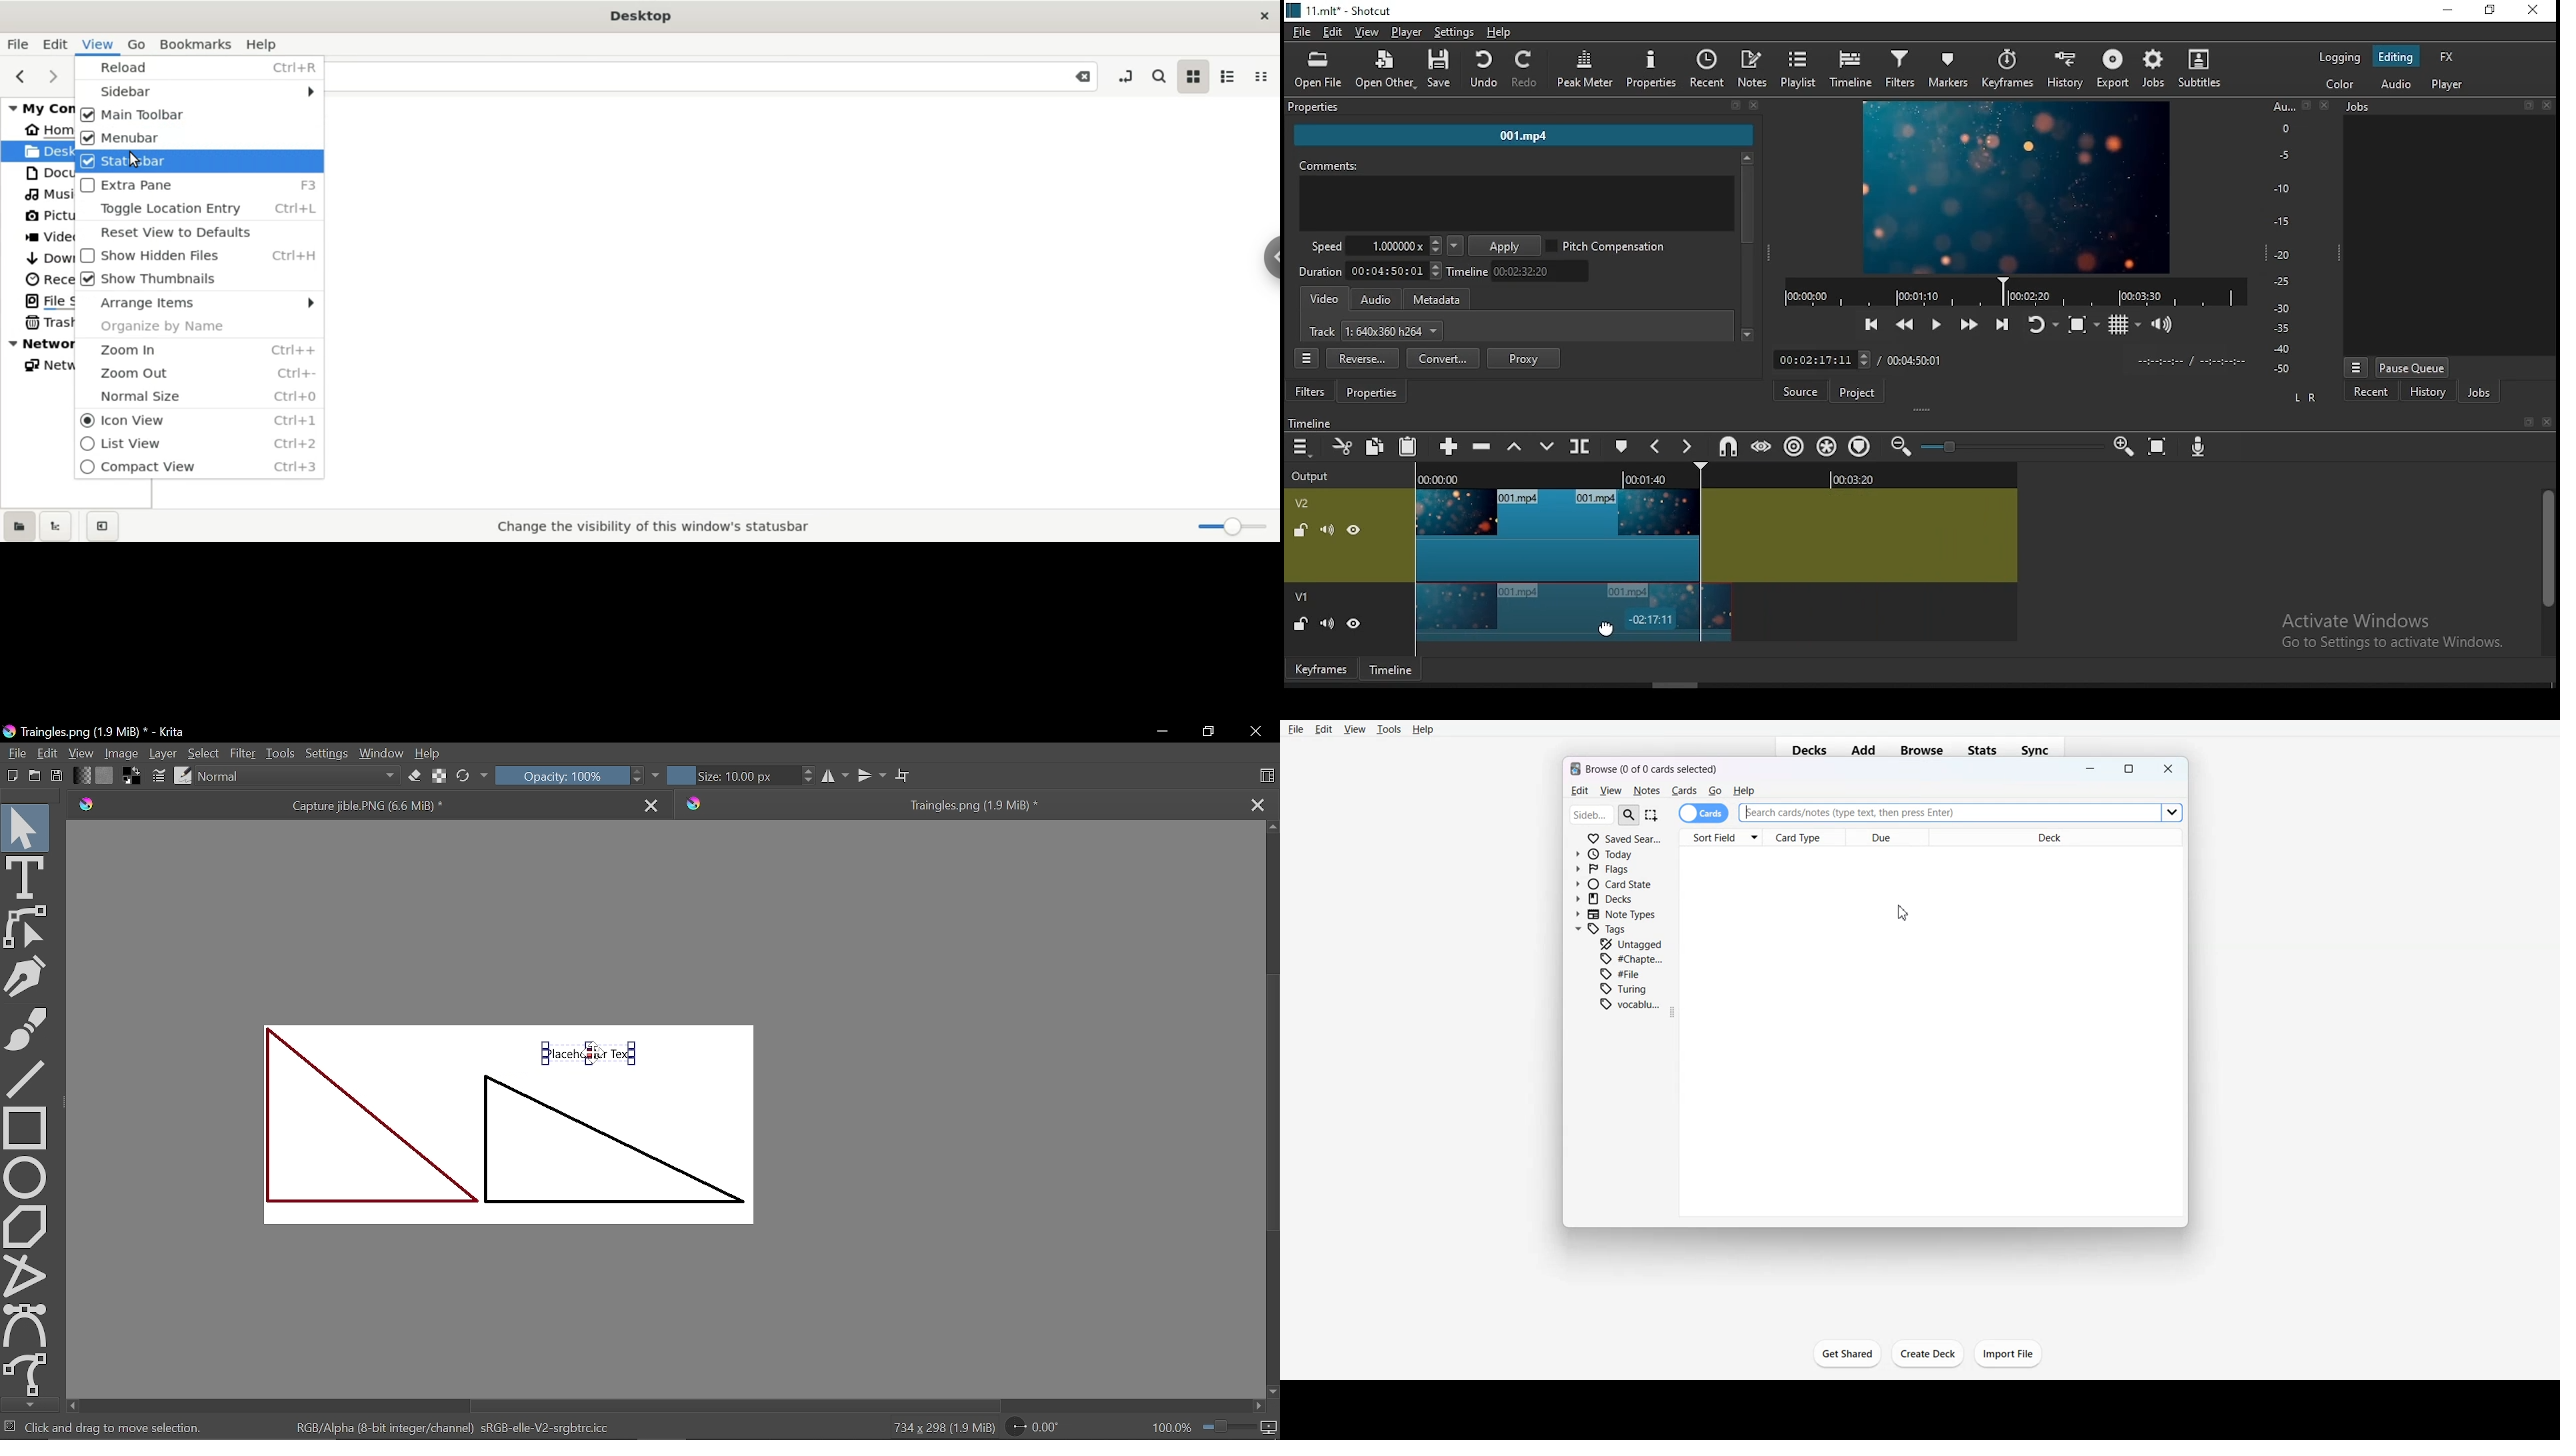  What do you see at coordinates (1226, 528) in the screenshot?
I see `zoom` at bounding box center [1226, 528].